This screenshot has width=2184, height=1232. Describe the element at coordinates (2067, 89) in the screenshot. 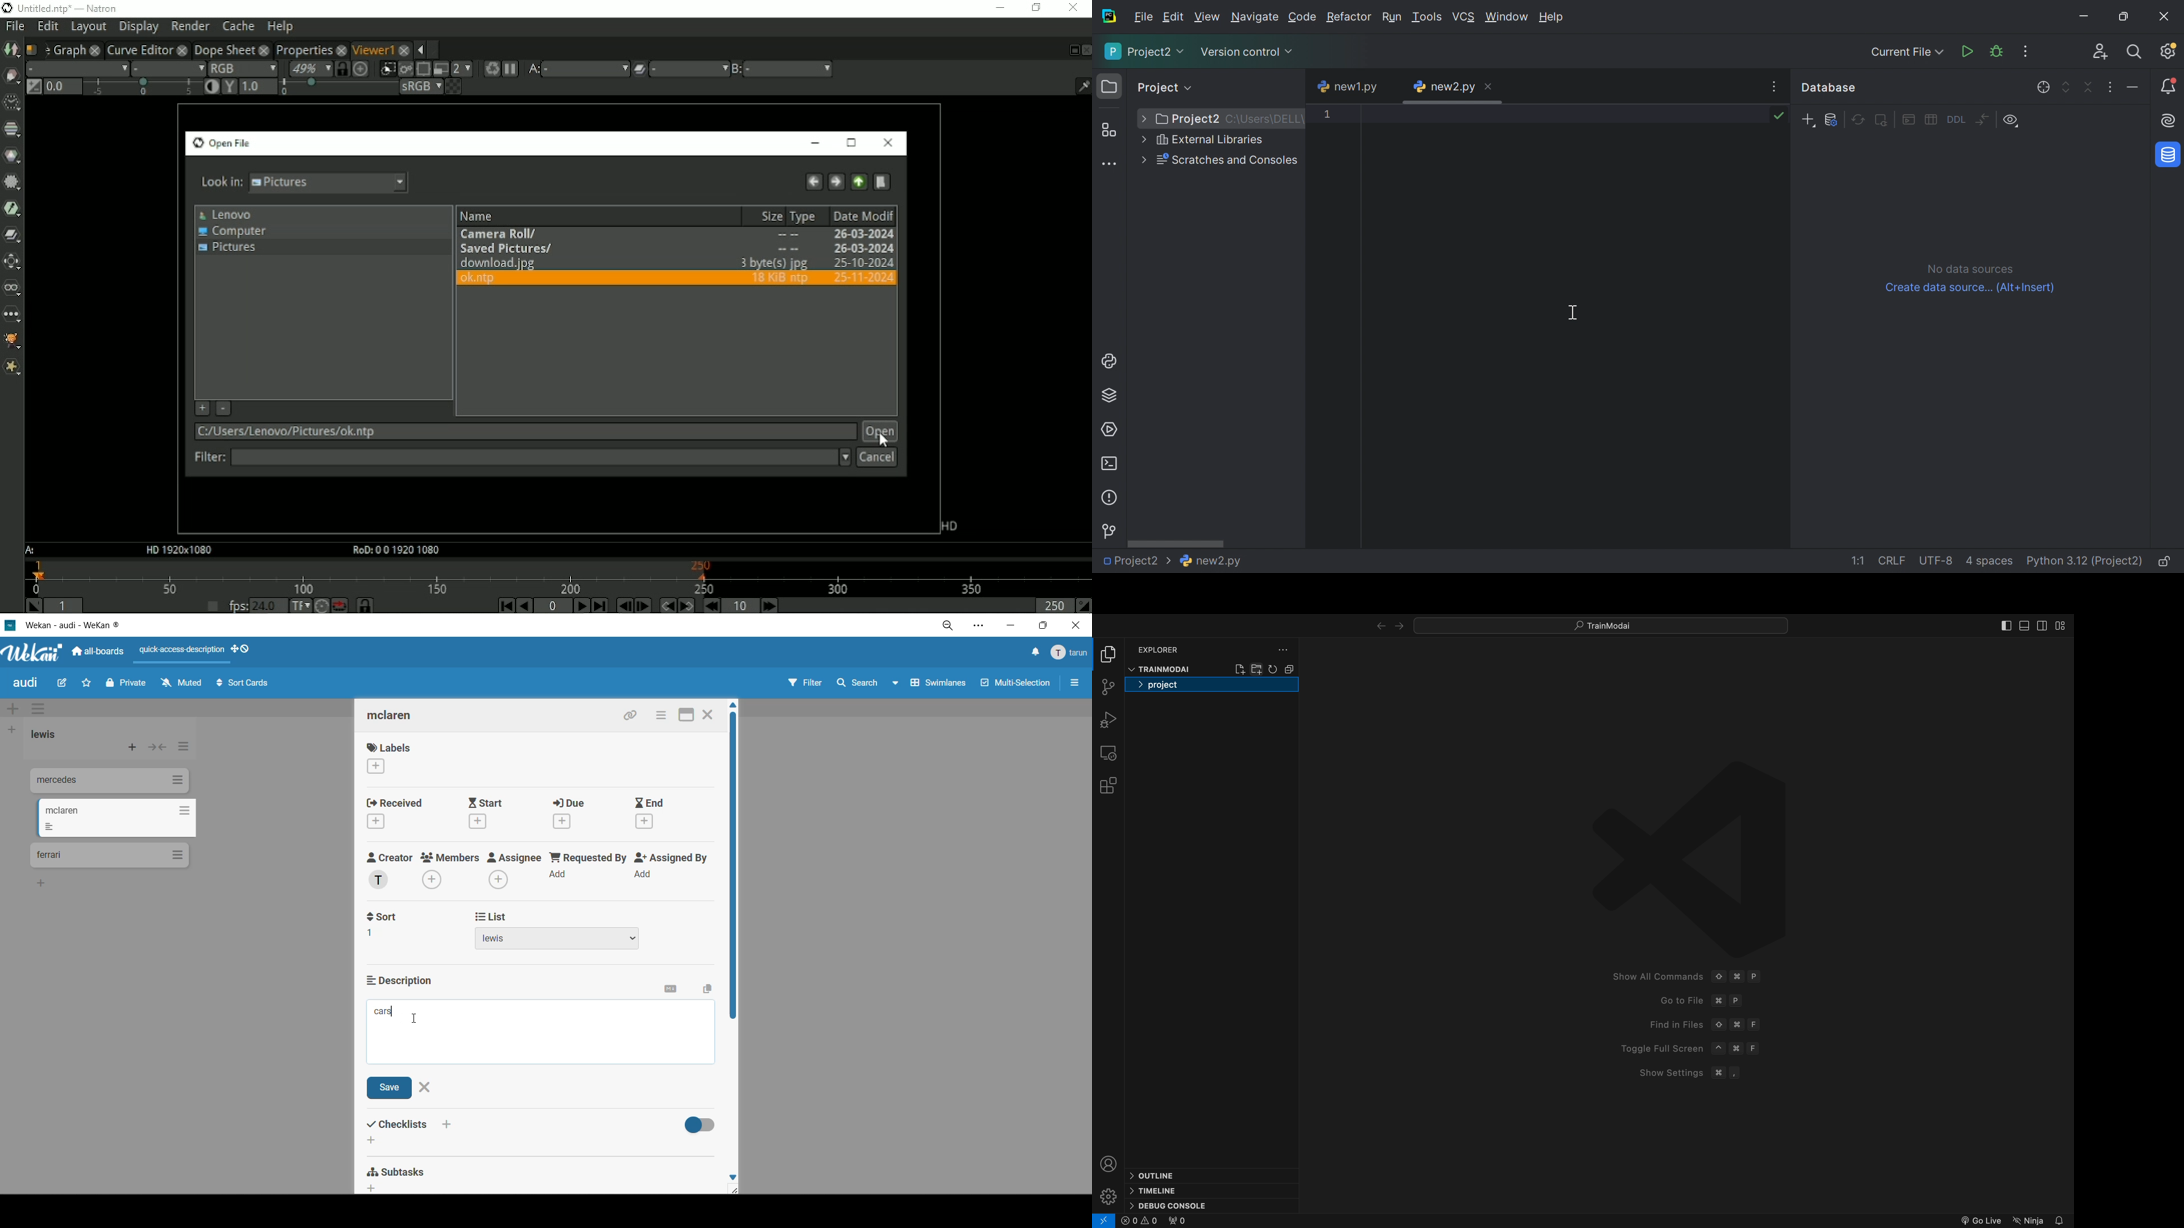

I see `Expand all` at that location.